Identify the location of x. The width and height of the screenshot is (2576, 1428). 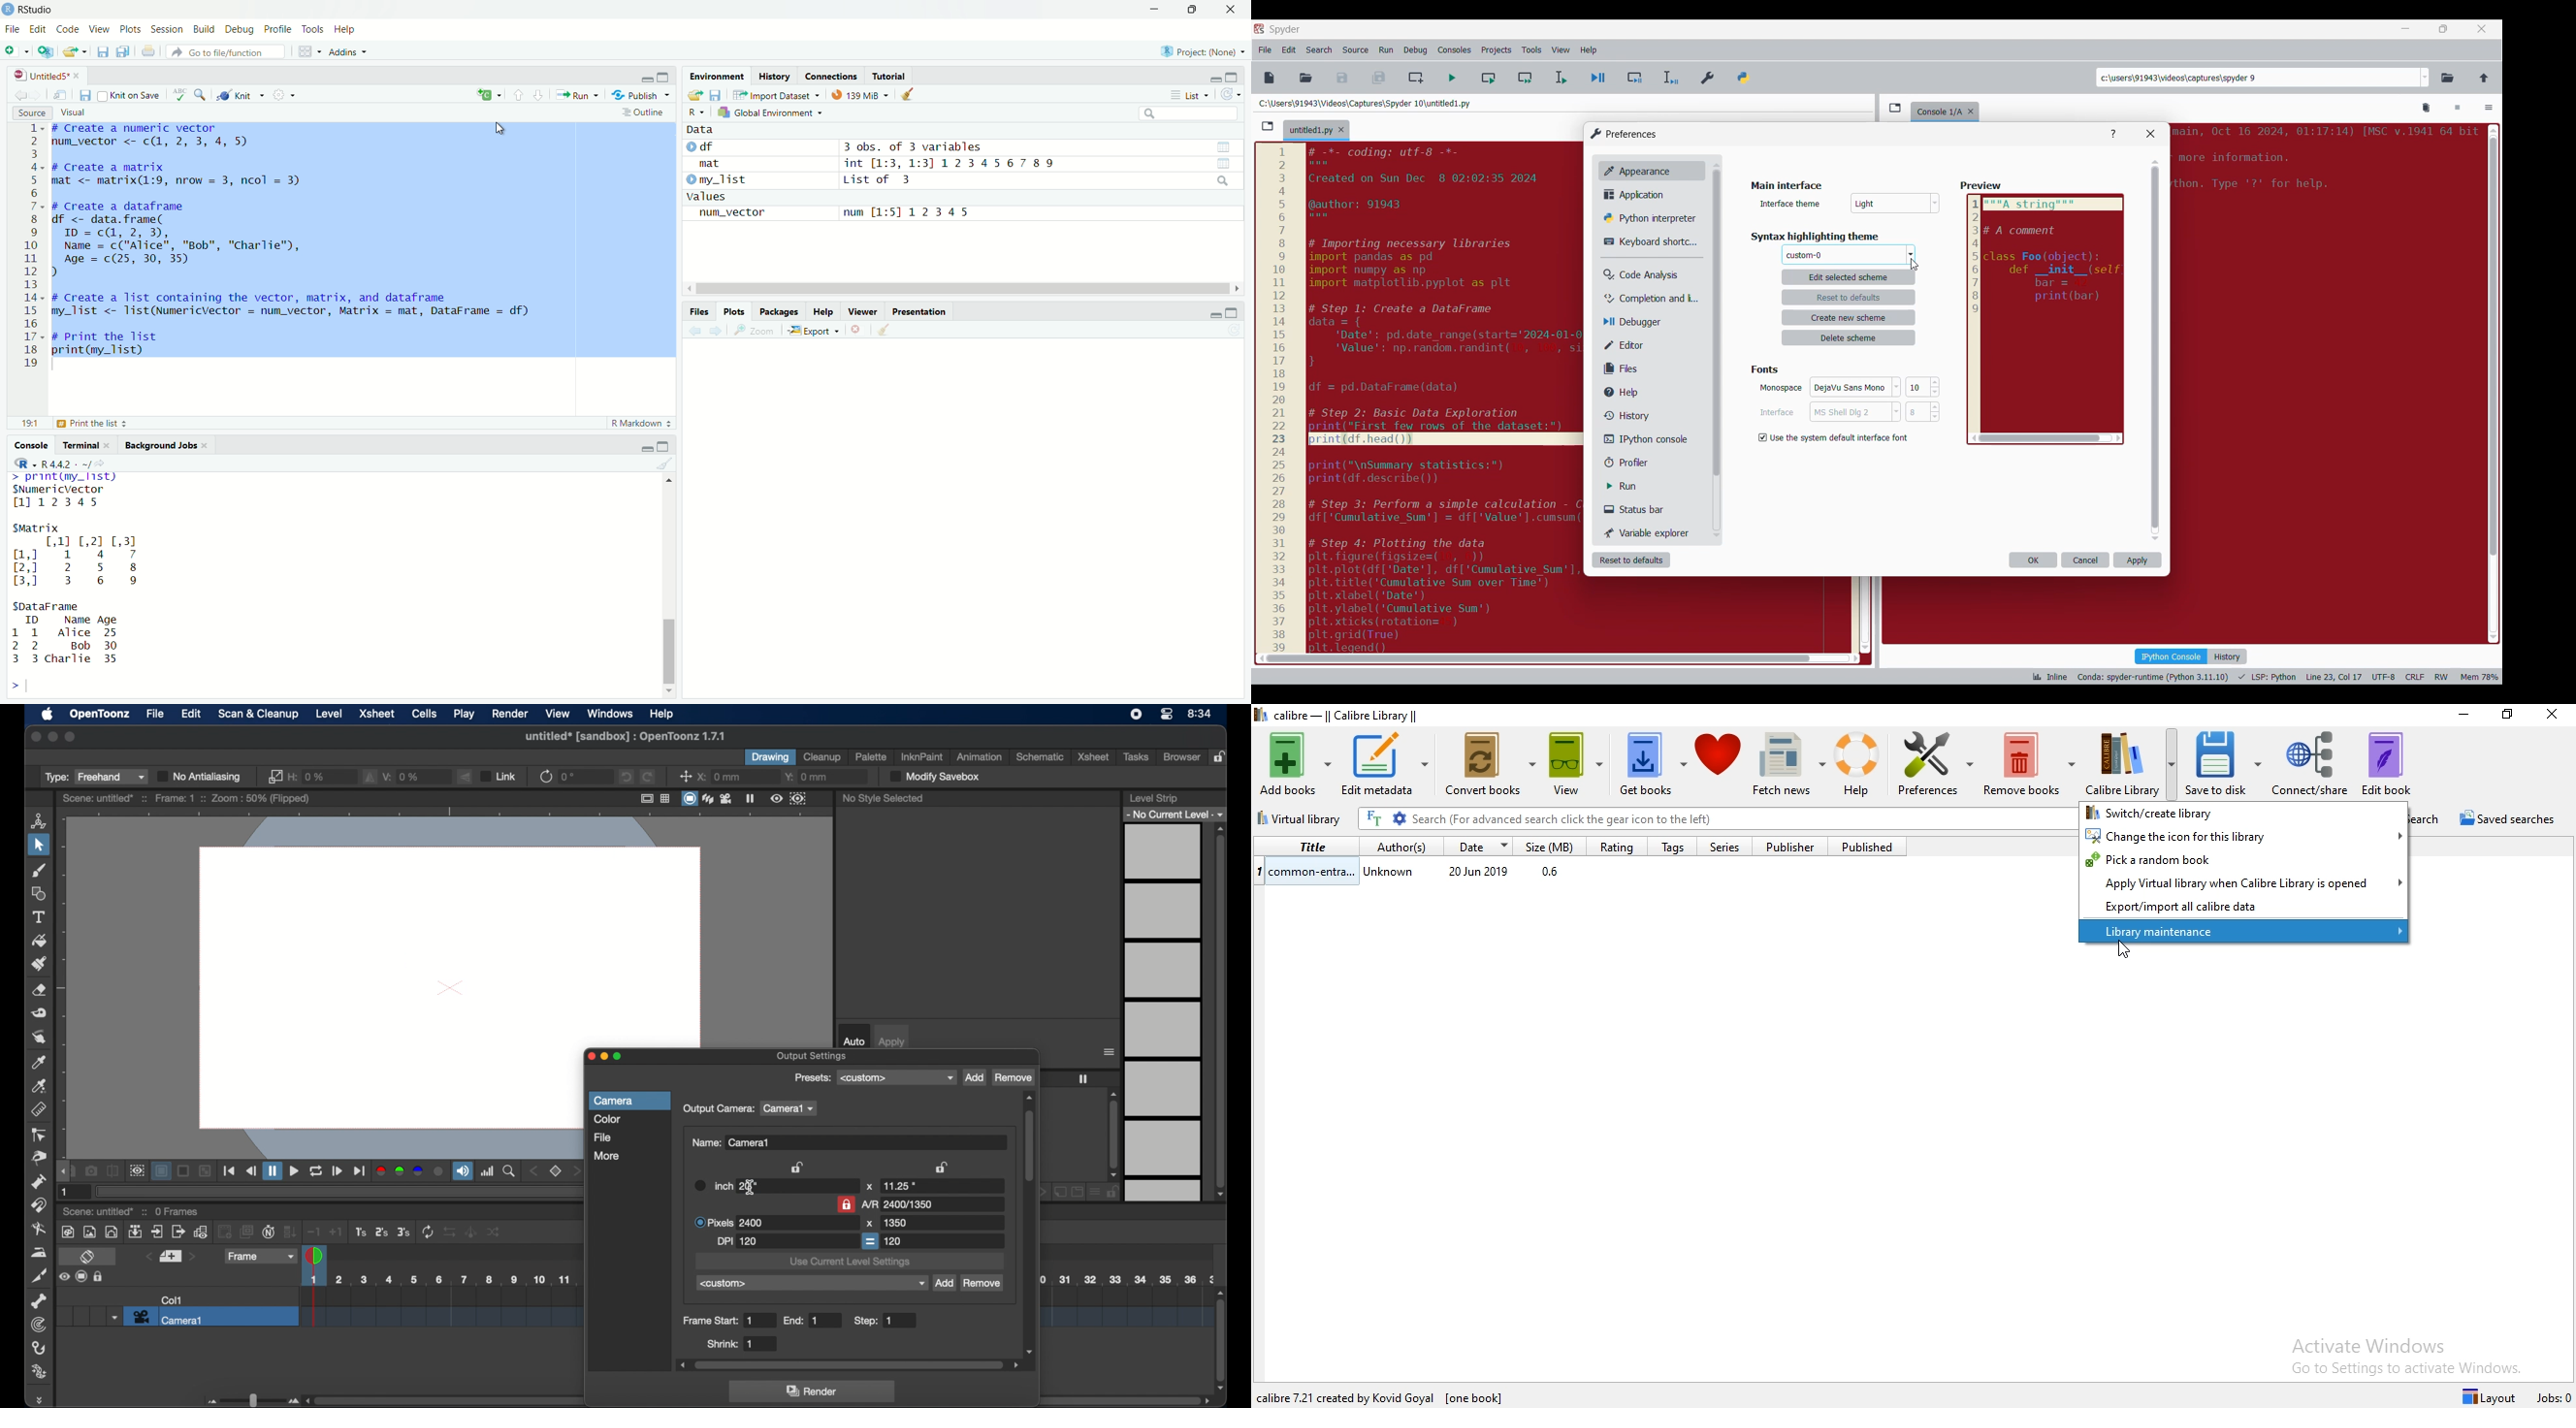
(719, 776).